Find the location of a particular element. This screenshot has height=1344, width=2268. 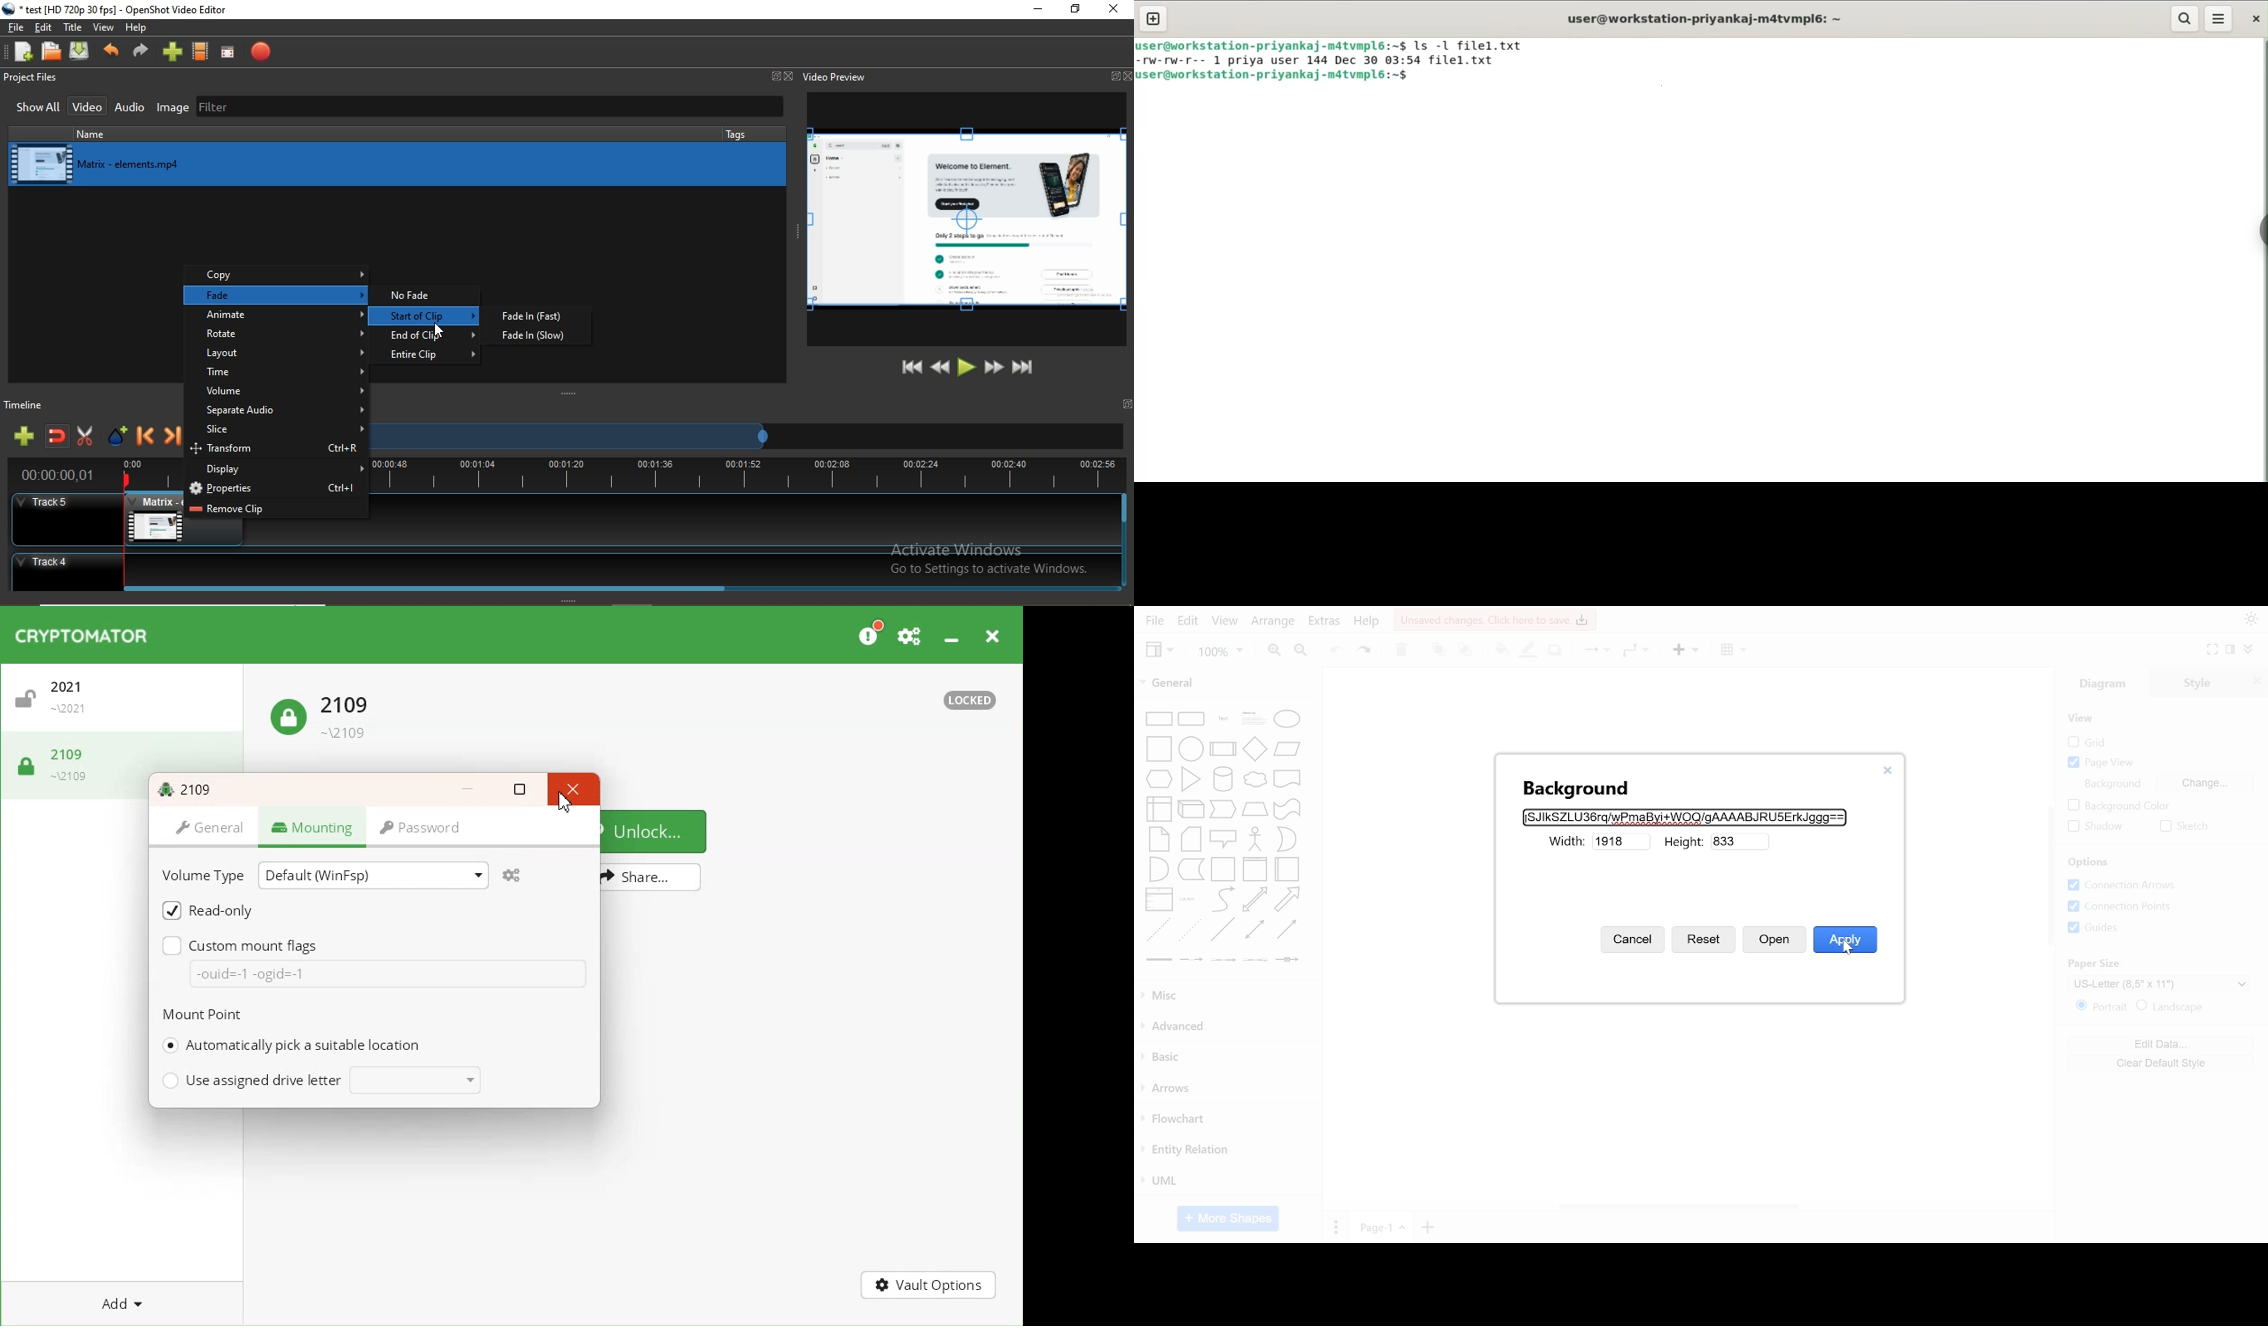

general shapes is located at coordinates (1287, 840).